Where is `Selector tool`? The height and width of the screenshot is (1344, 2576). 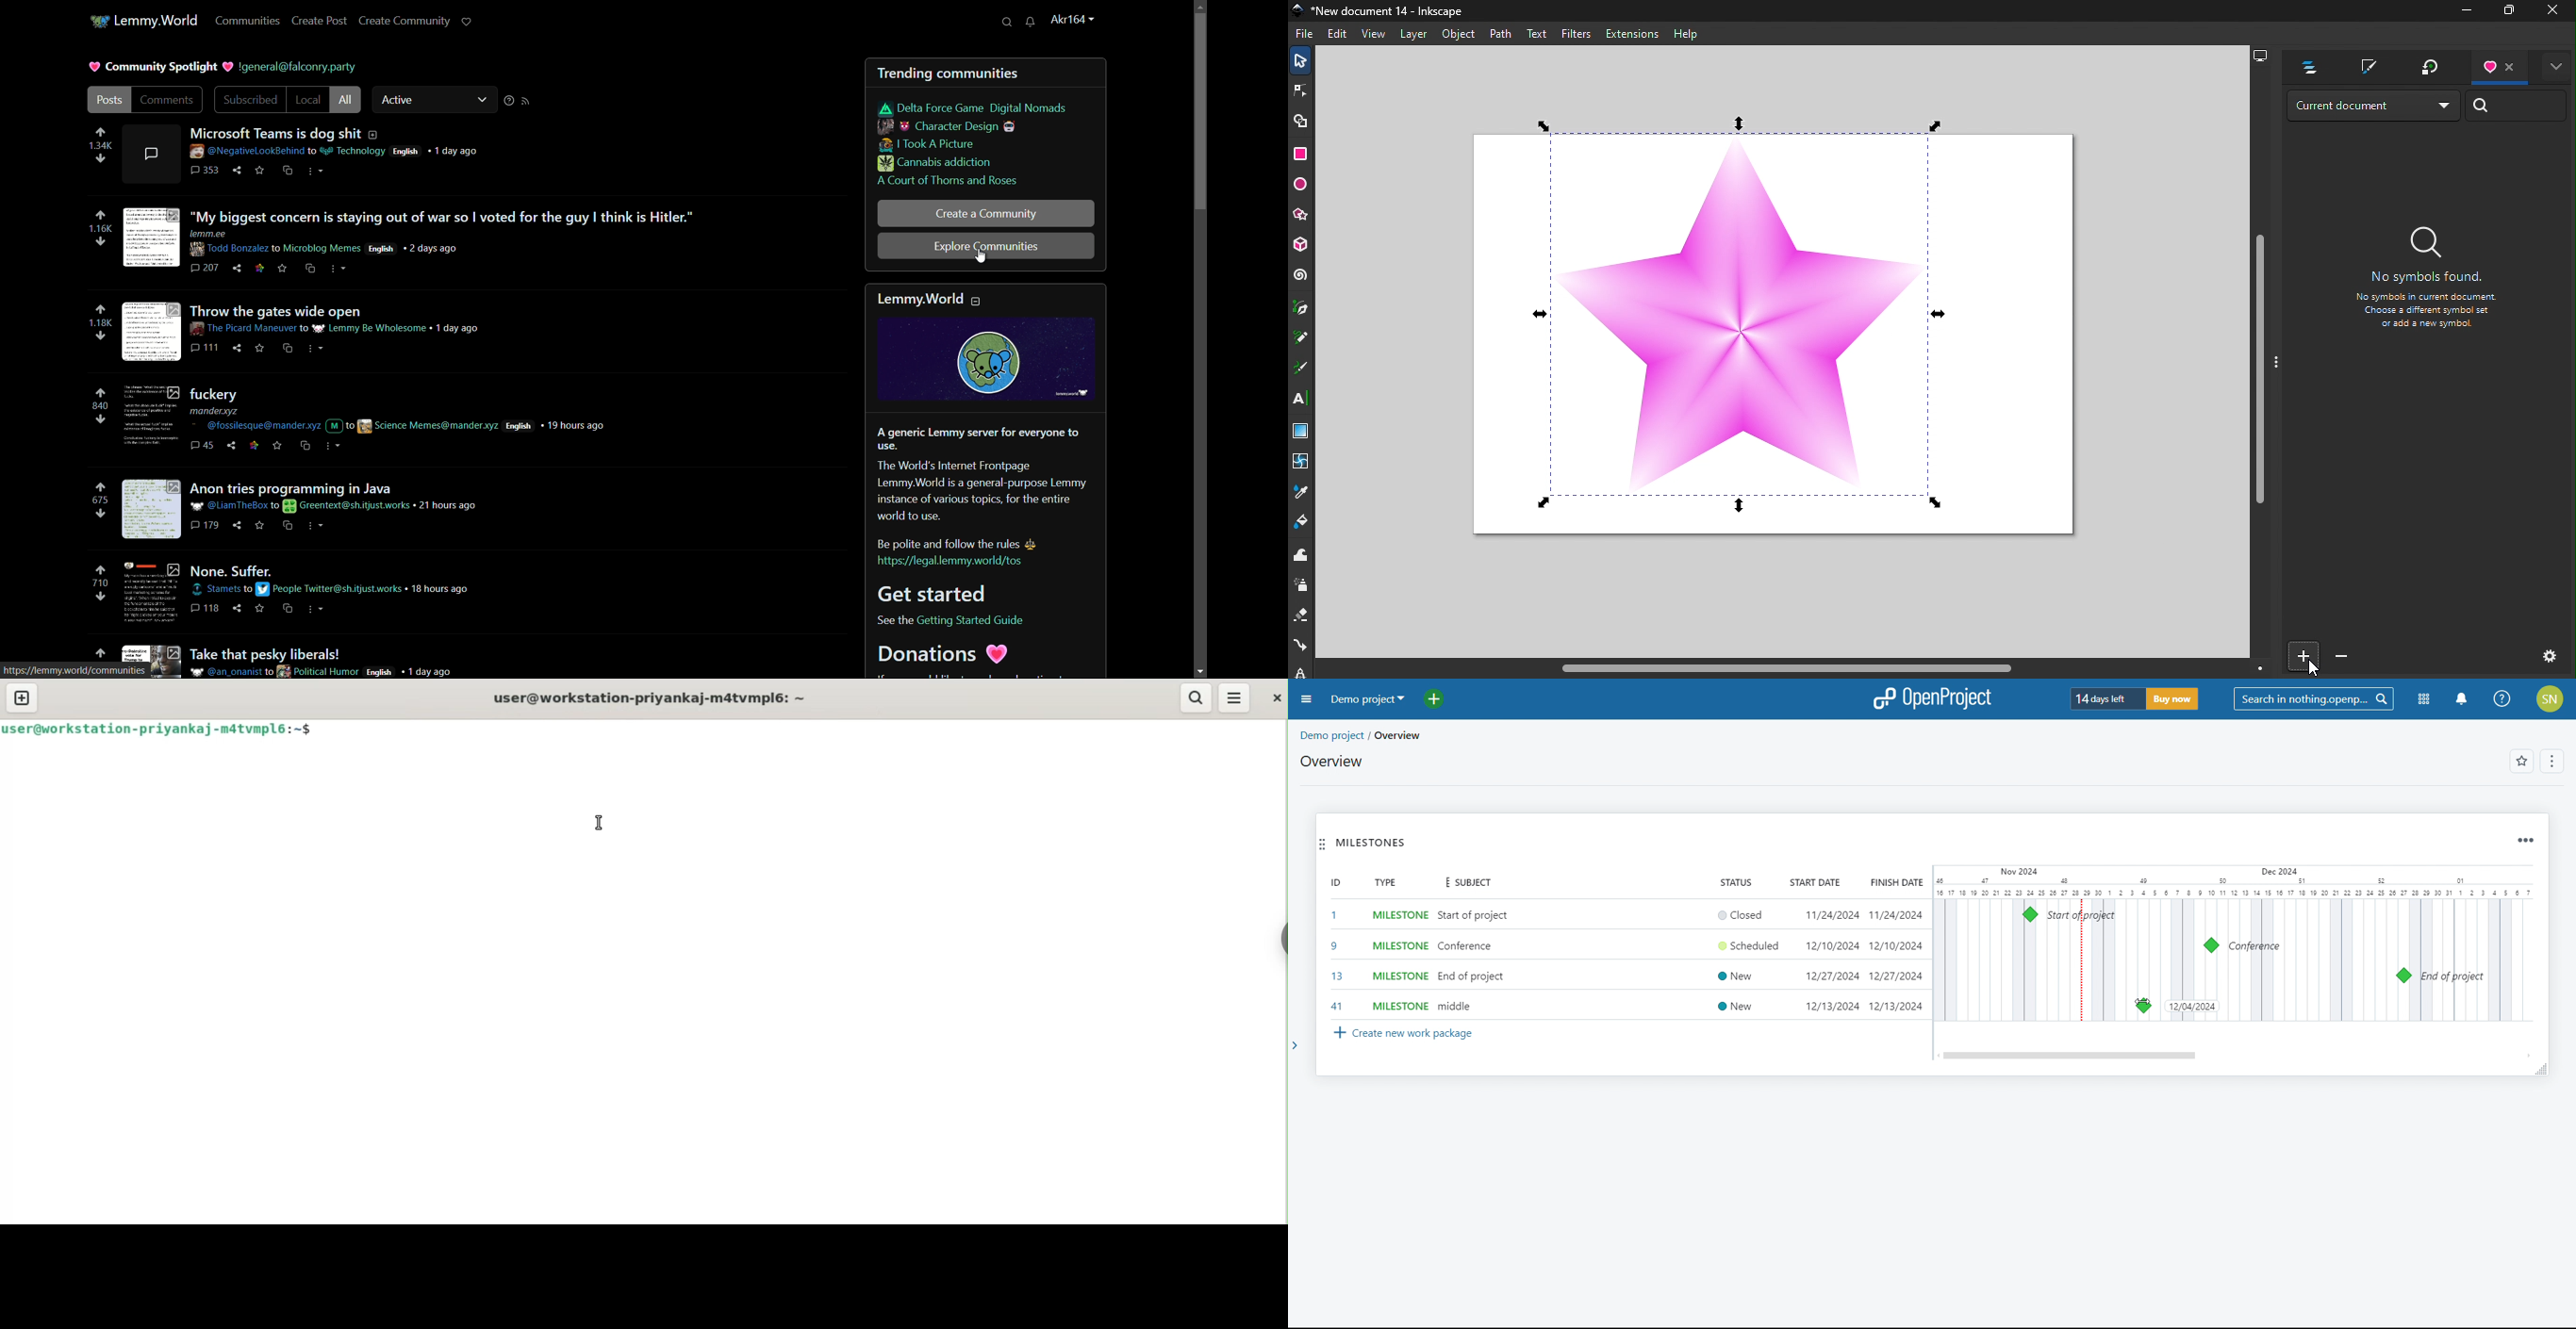 Selector tool is located at coordinates (1297, 62).